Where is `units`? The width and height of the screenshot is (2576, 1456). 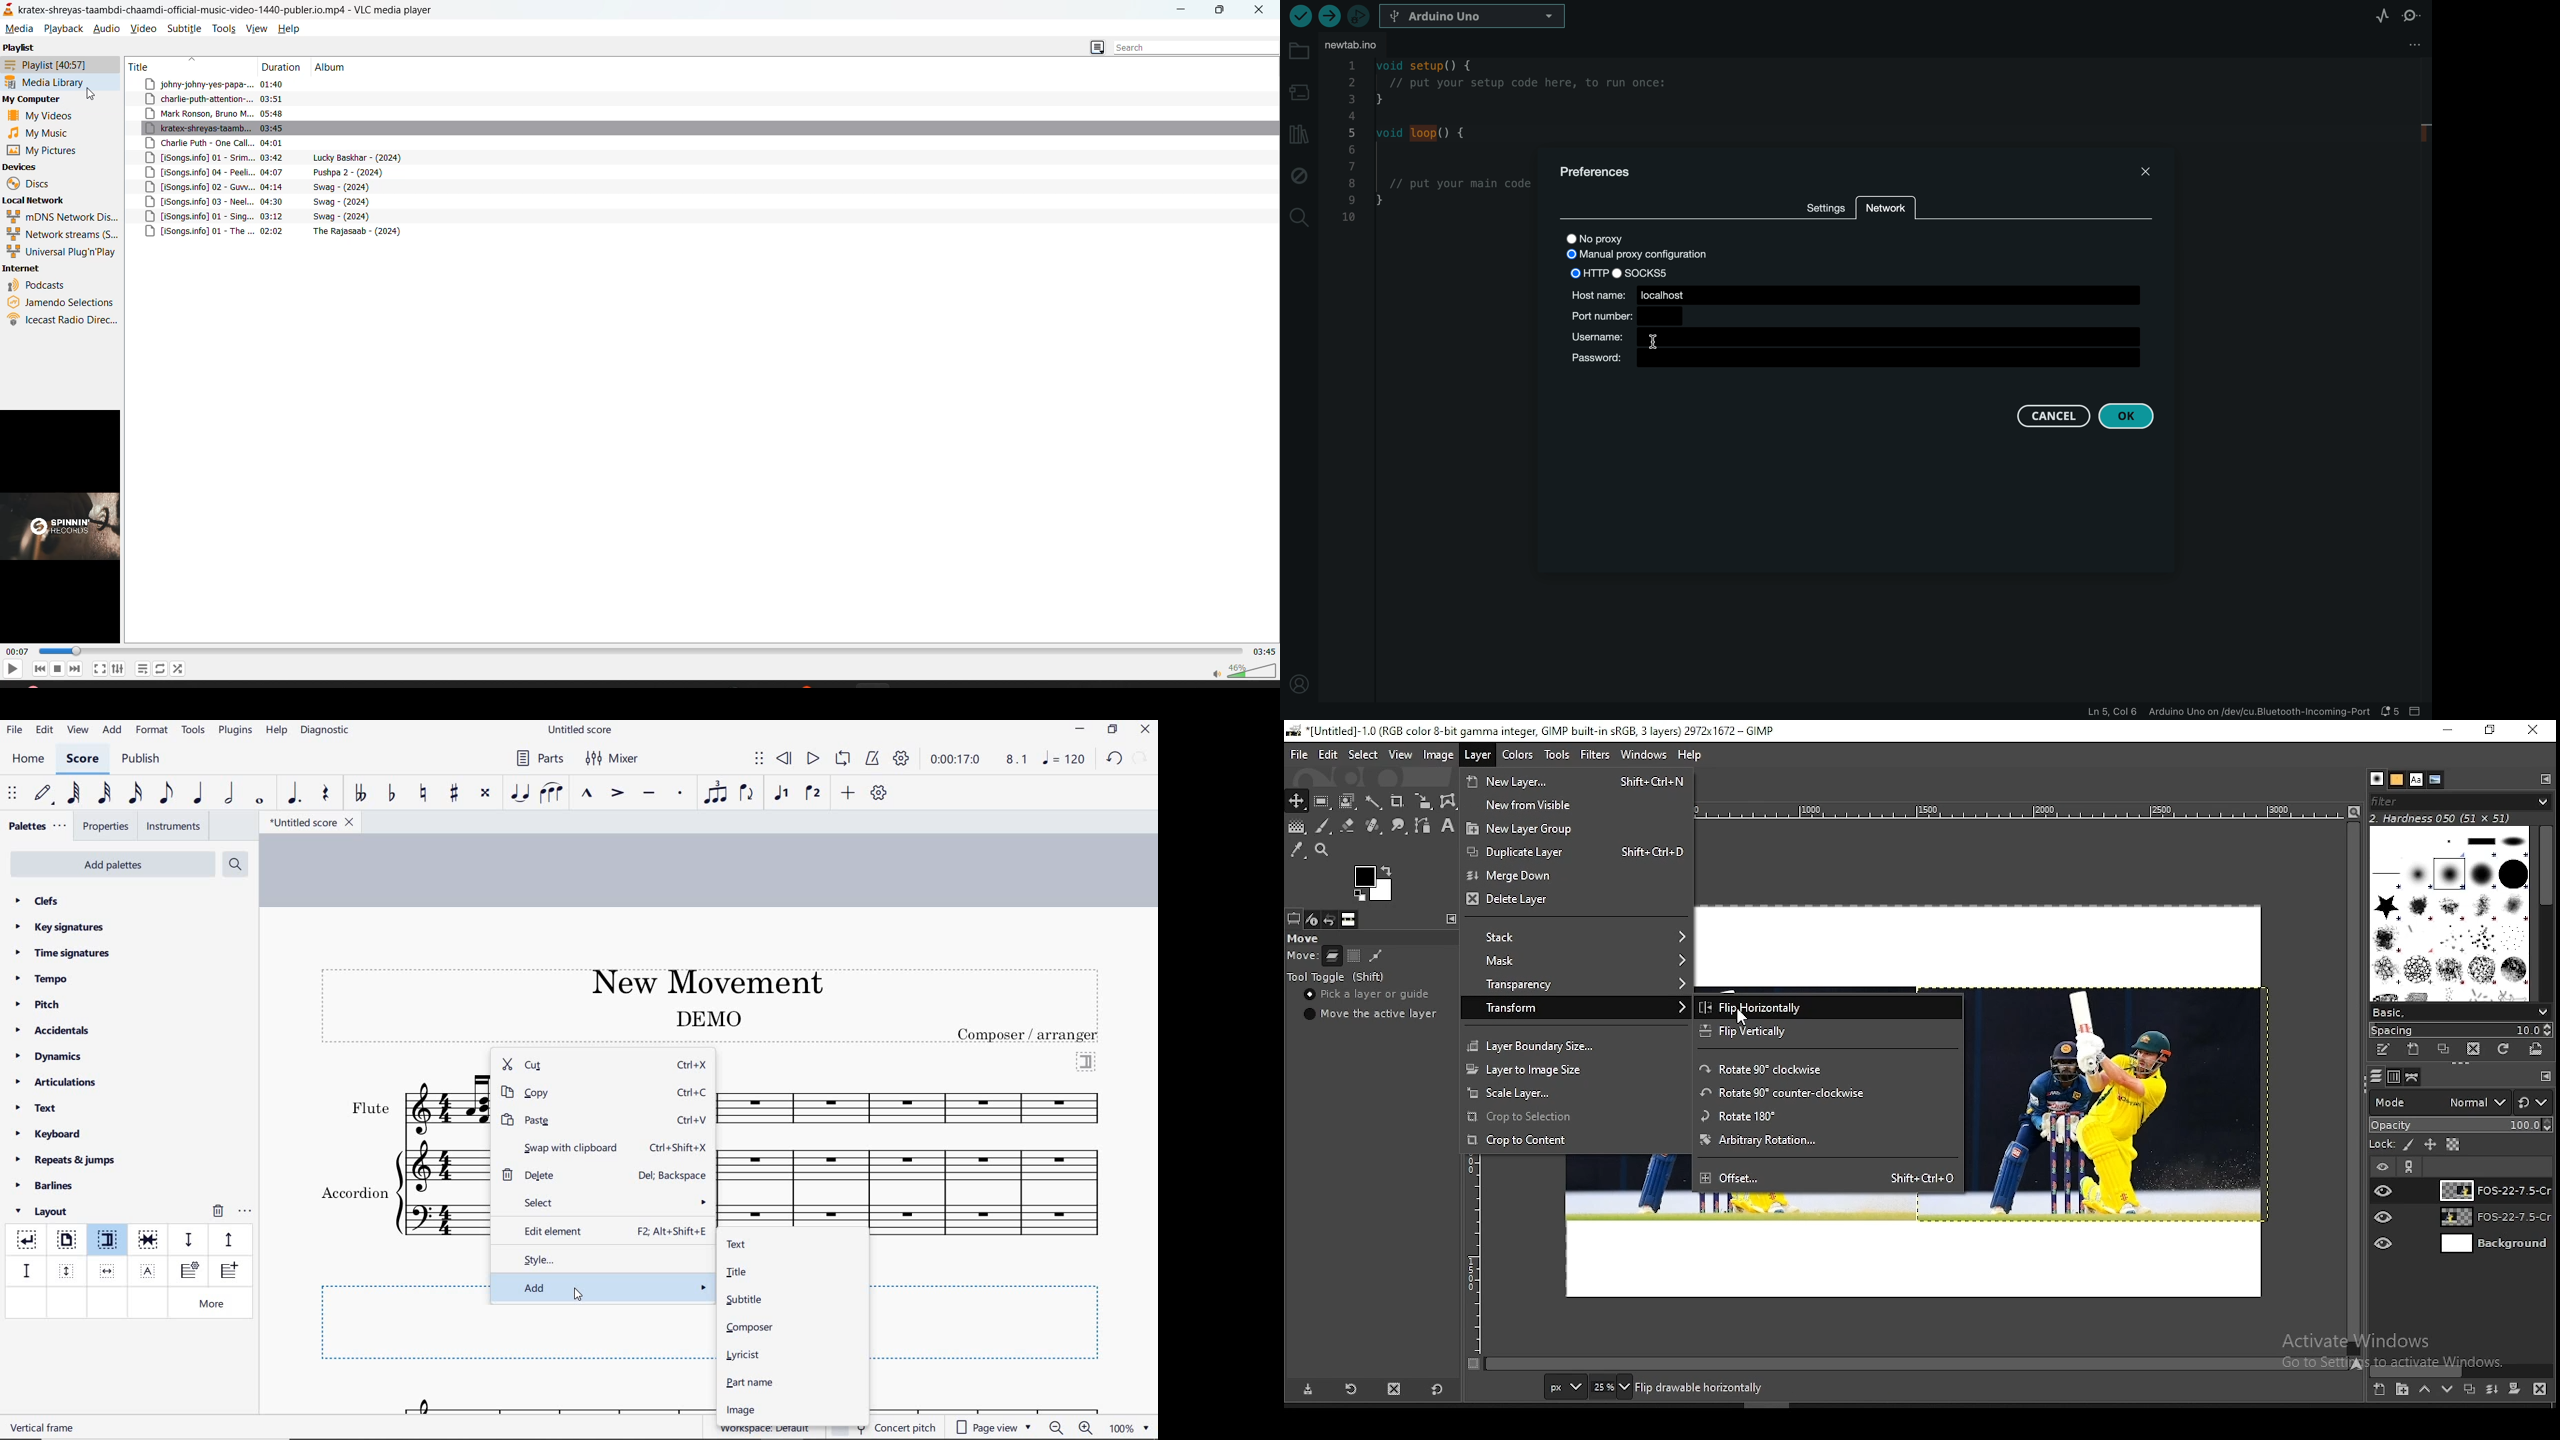
units is located at coordinates (1565, 1388).